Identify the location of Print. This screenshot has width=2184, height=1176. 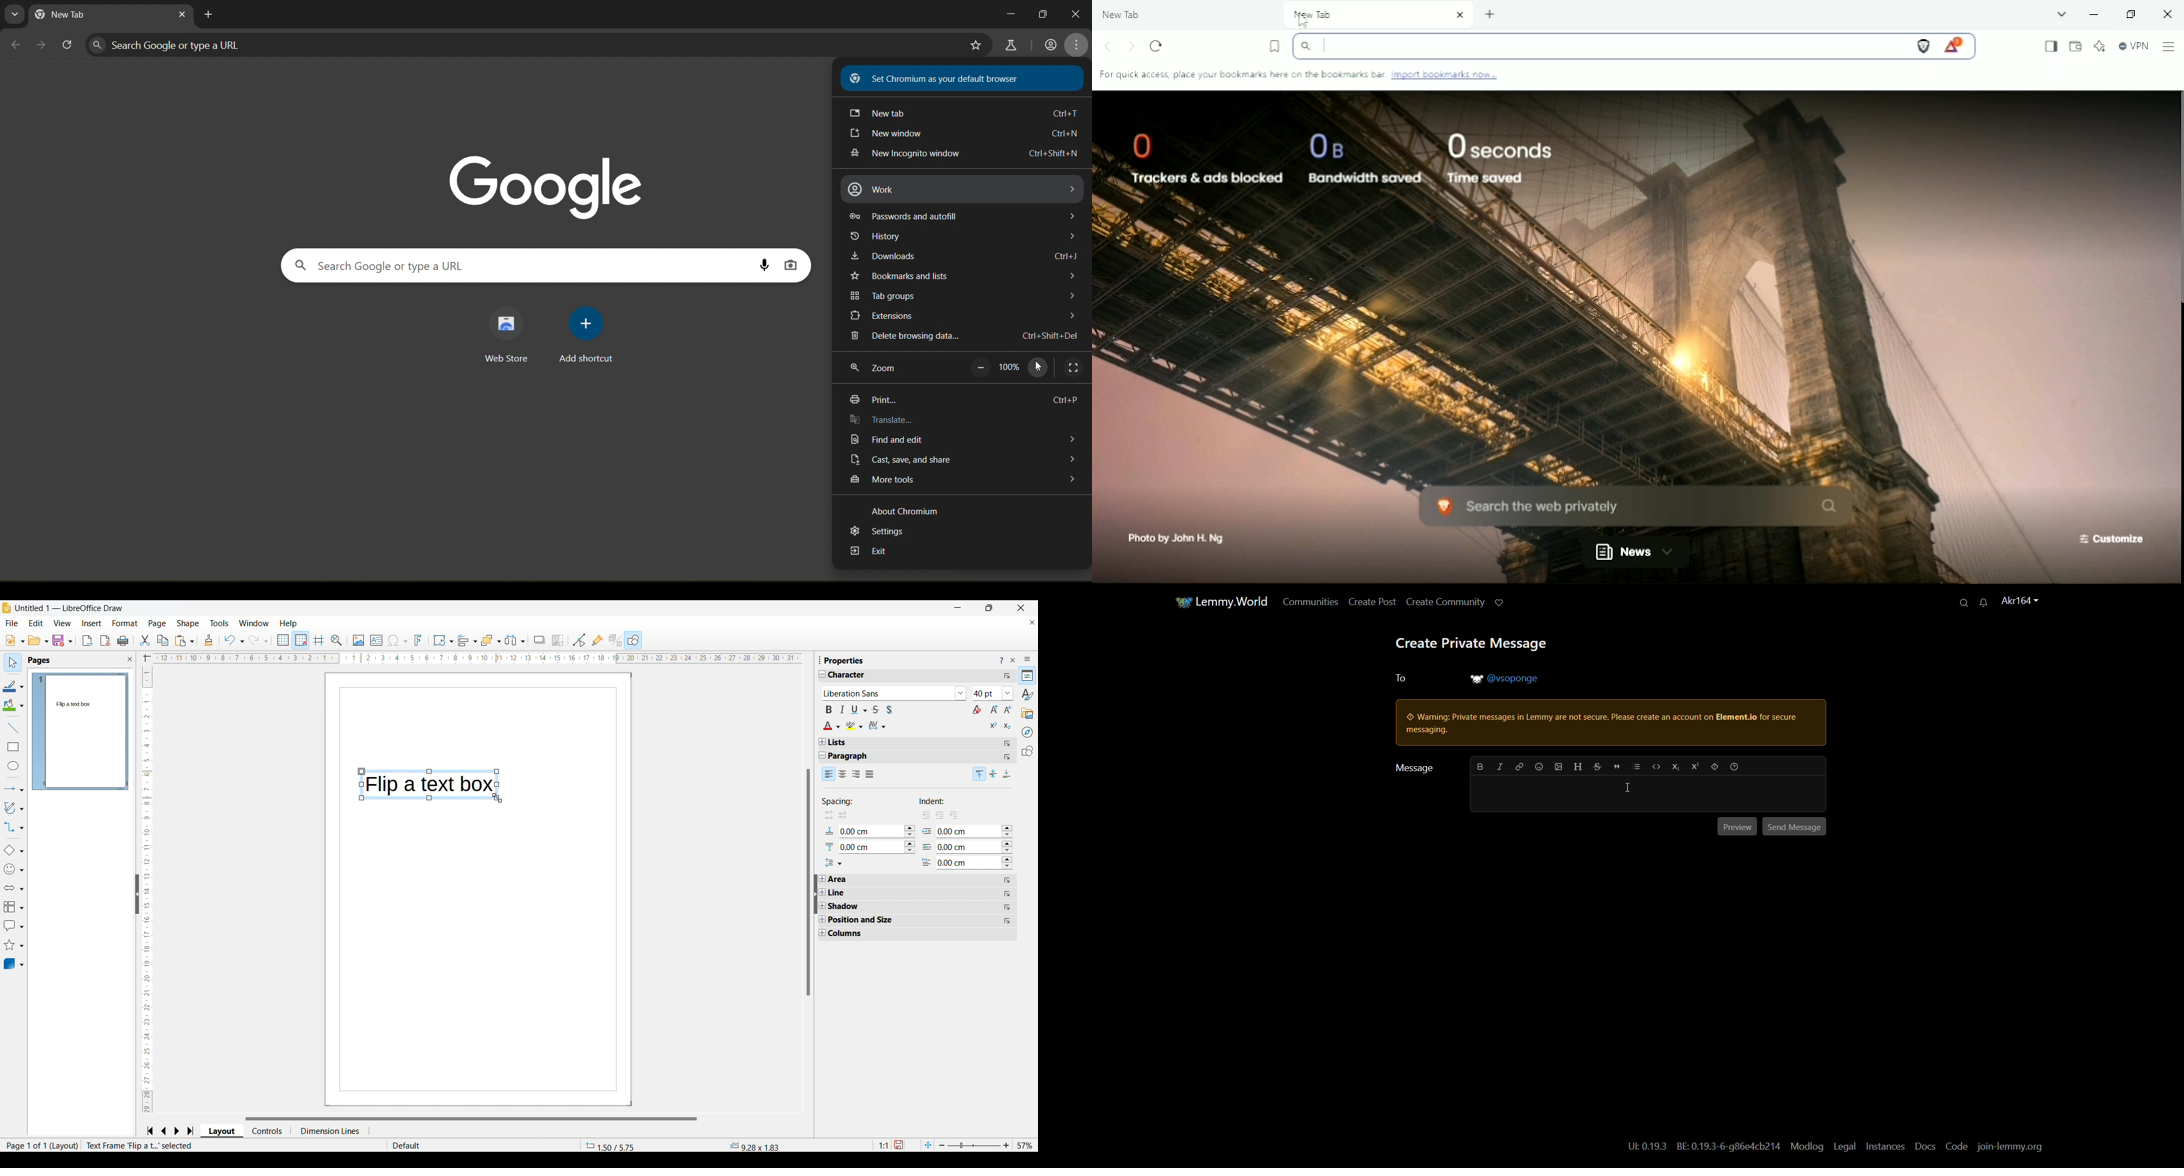
(123, 641).